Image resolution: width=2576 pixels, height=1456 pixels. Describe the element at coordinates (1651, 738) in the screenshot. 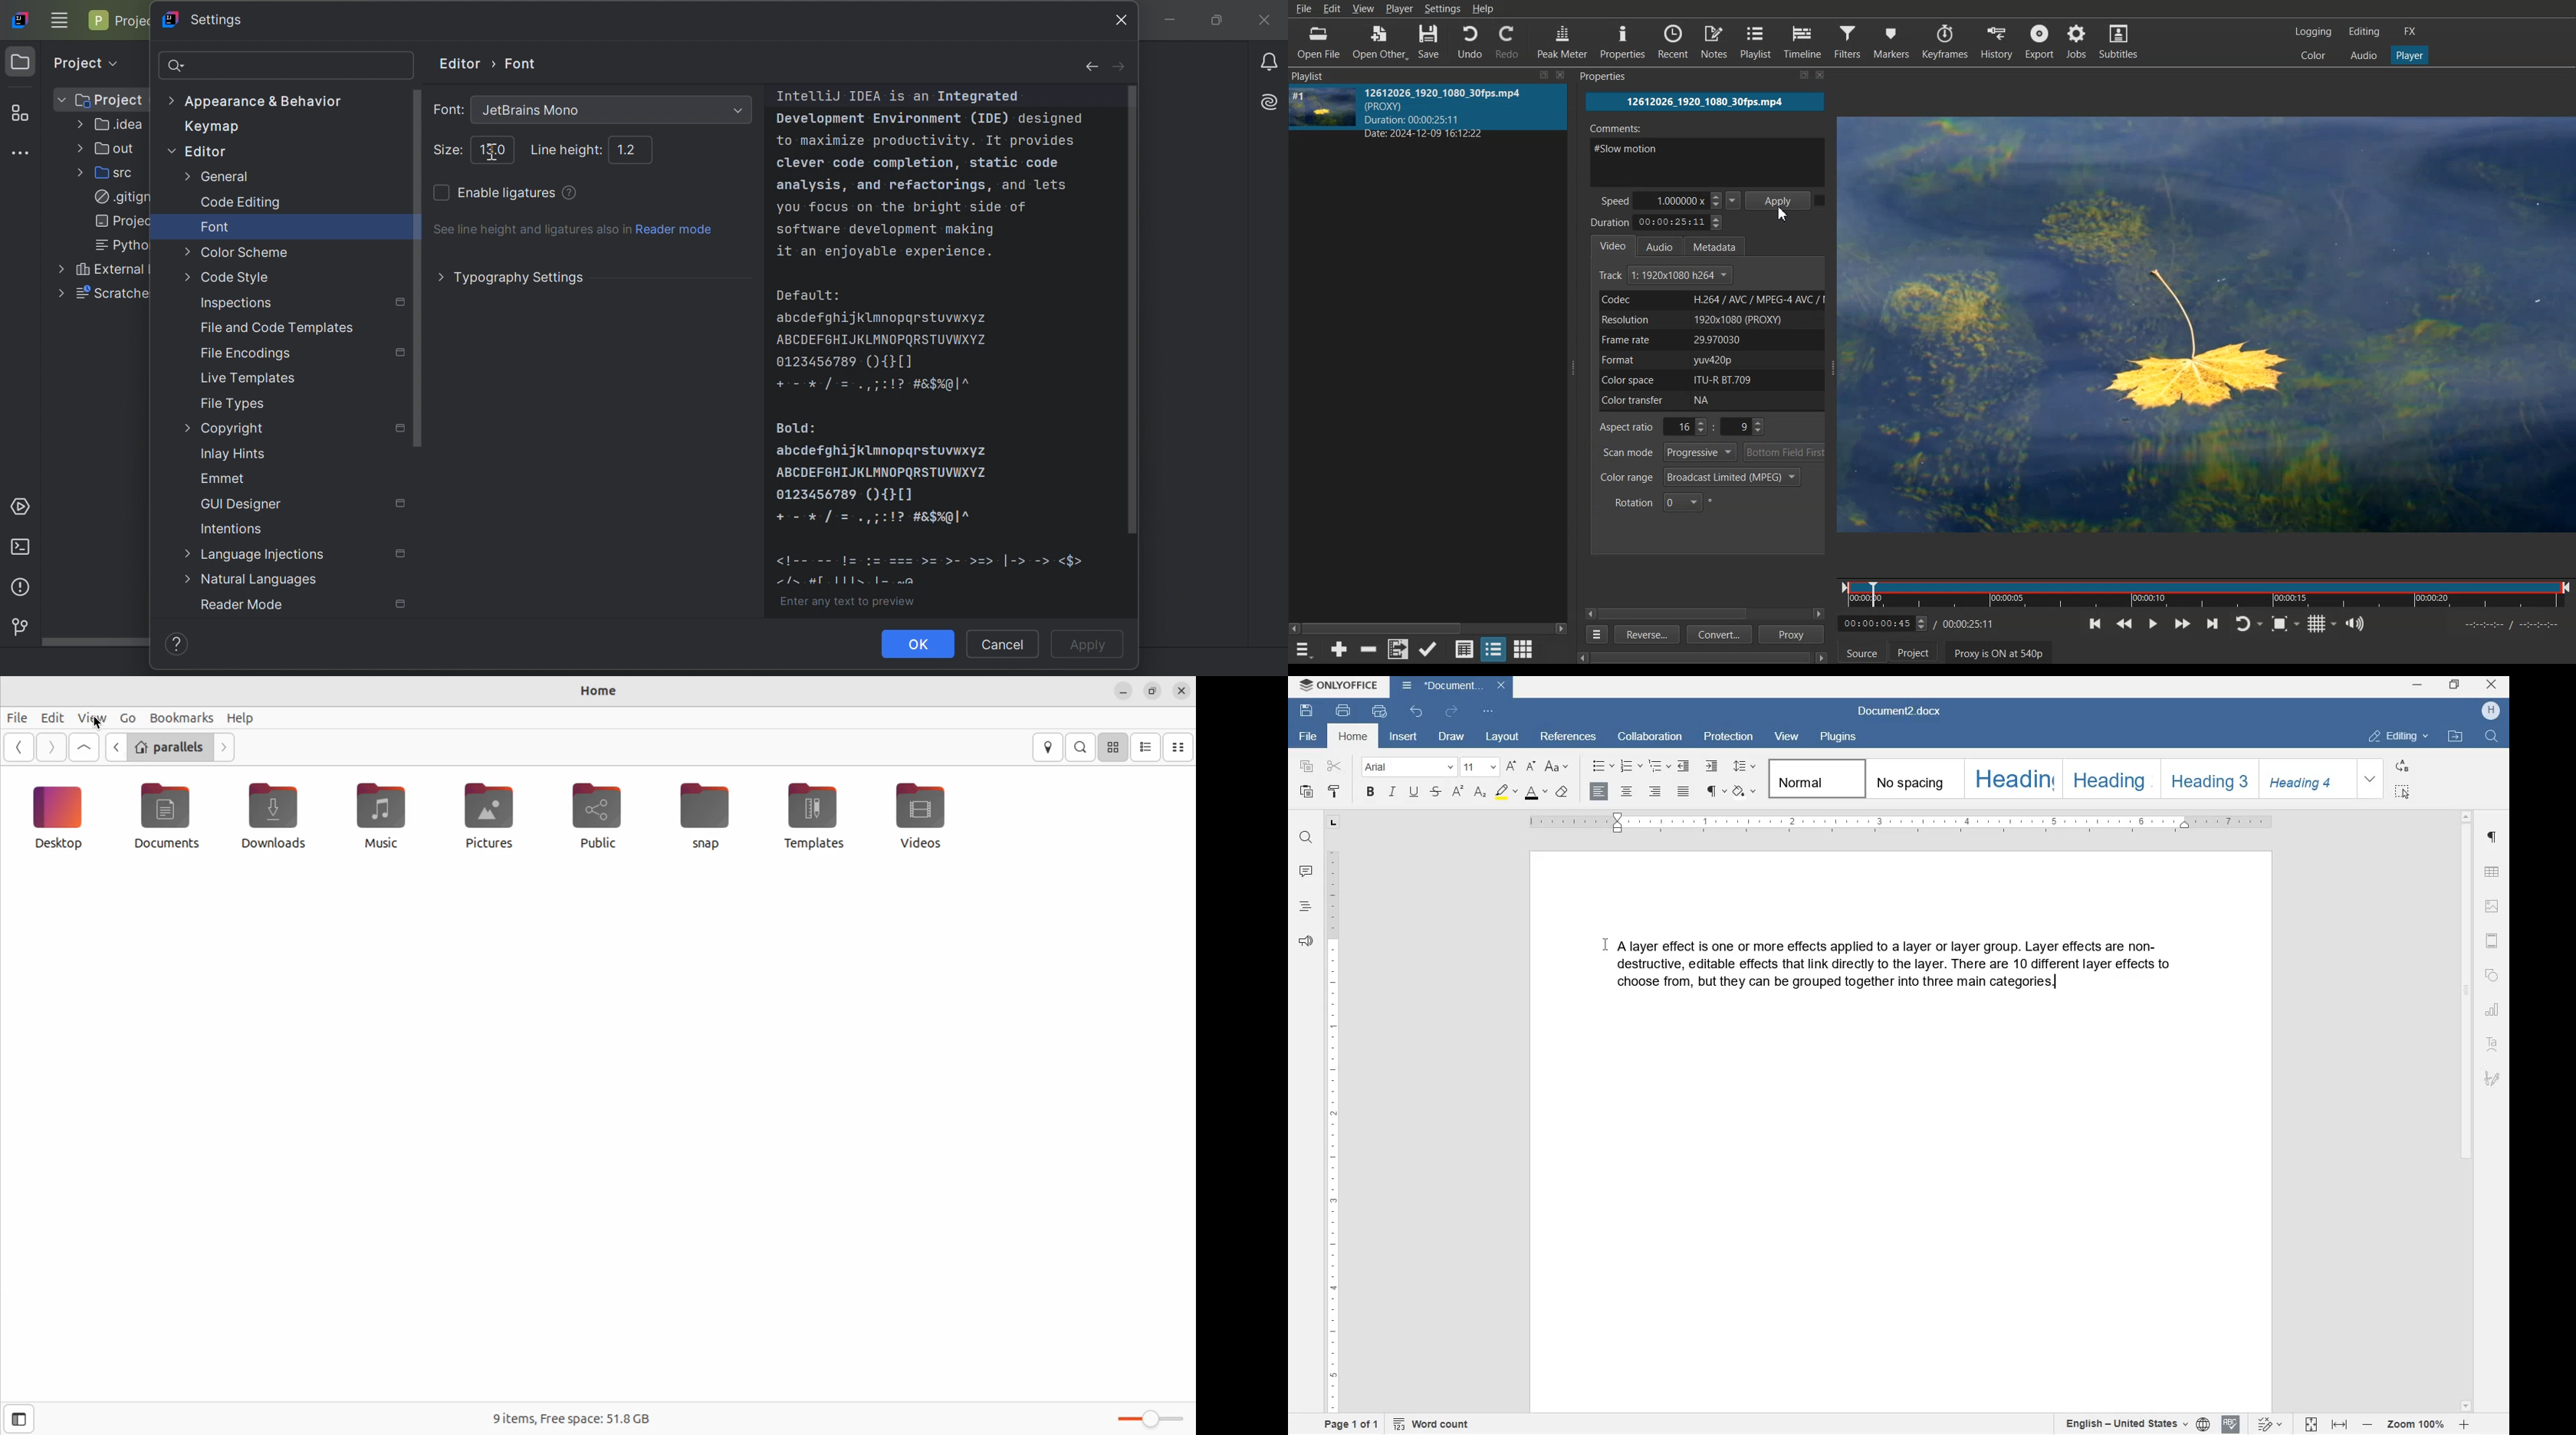

I see `collaboration` at that location.